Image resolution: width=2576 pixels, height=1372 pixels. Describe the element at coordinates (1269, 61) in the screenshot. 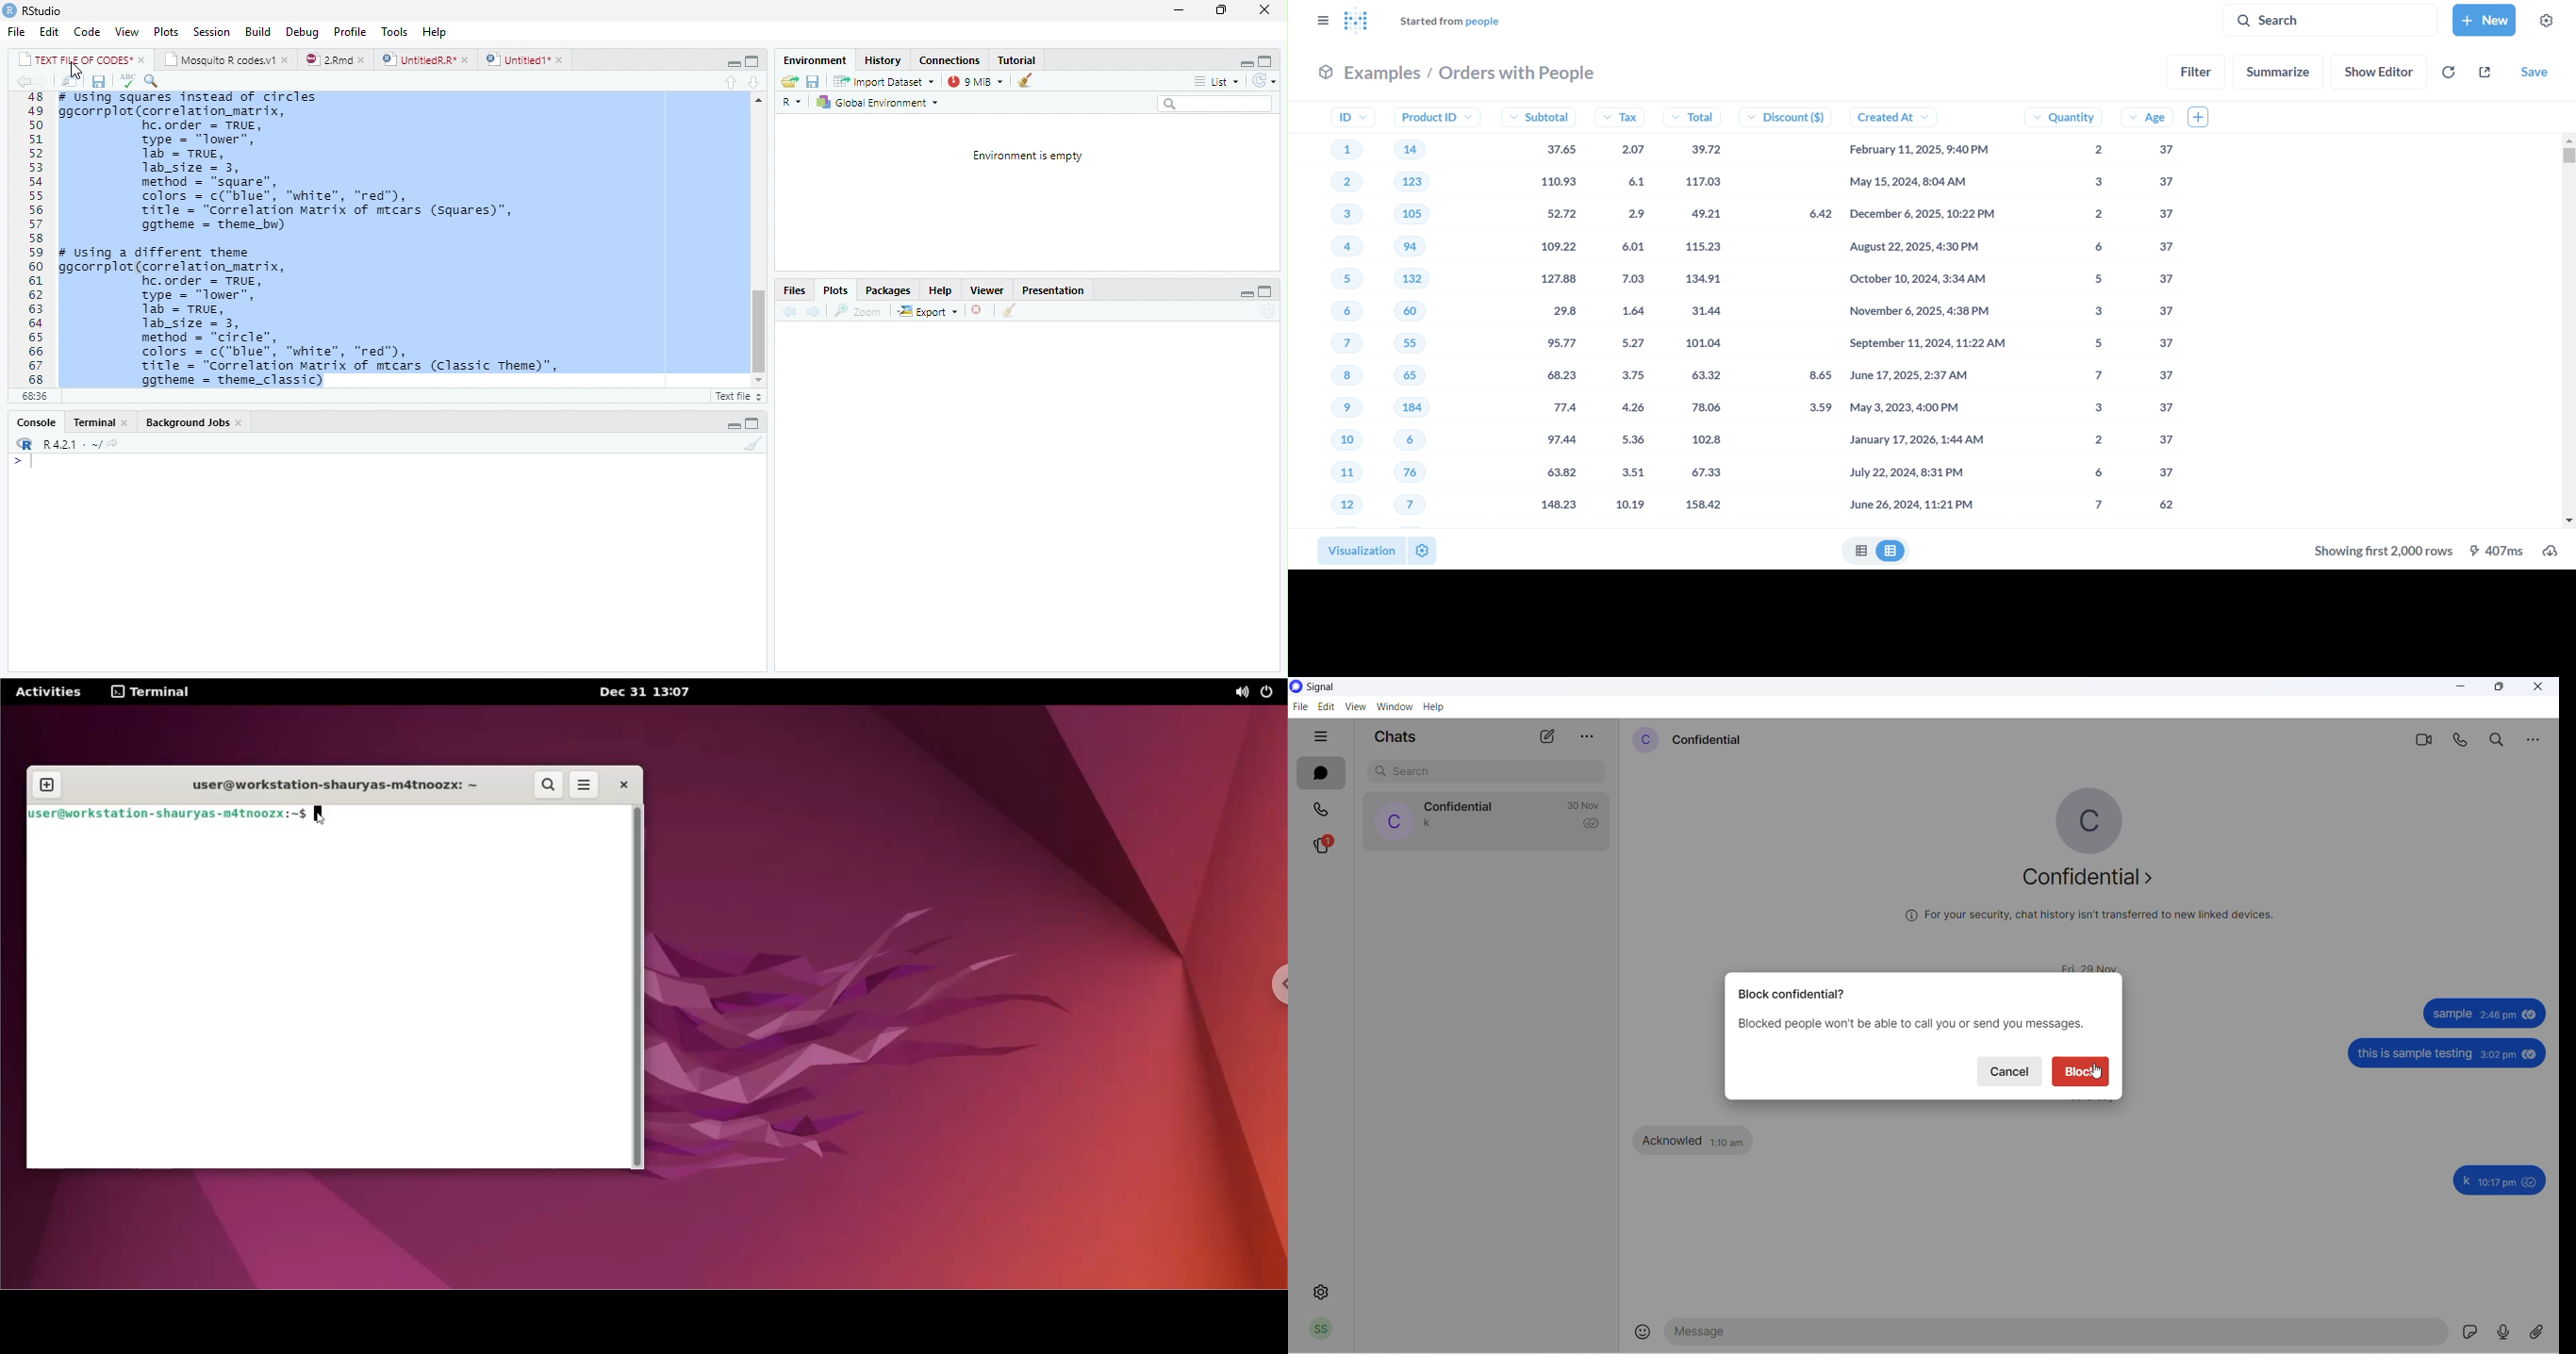

I see `hide console` at that location.